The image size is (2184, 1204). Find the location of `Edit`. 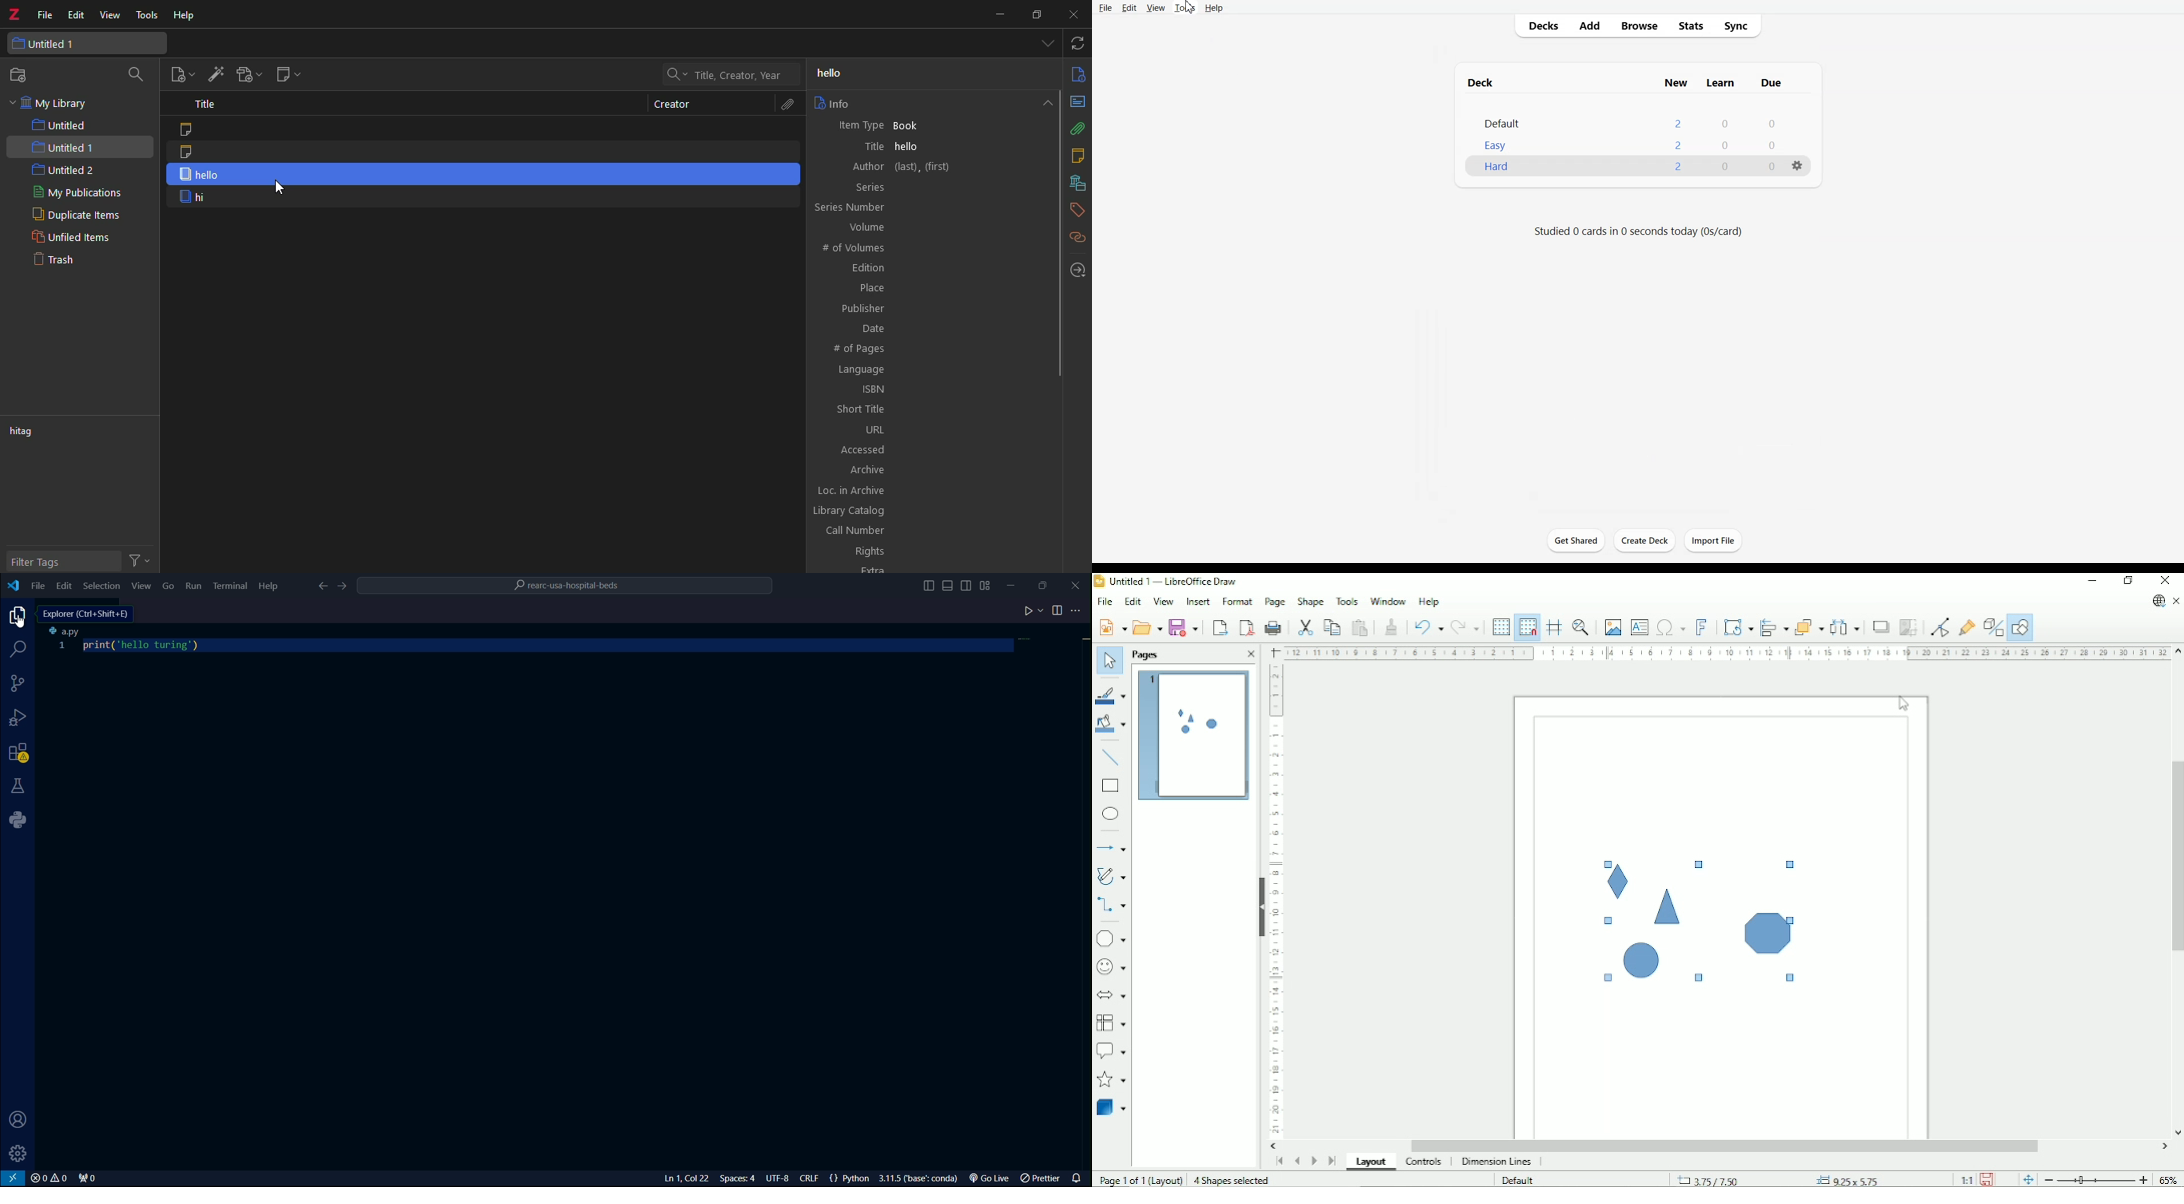

Edit is located at coordinates (1132, 602).